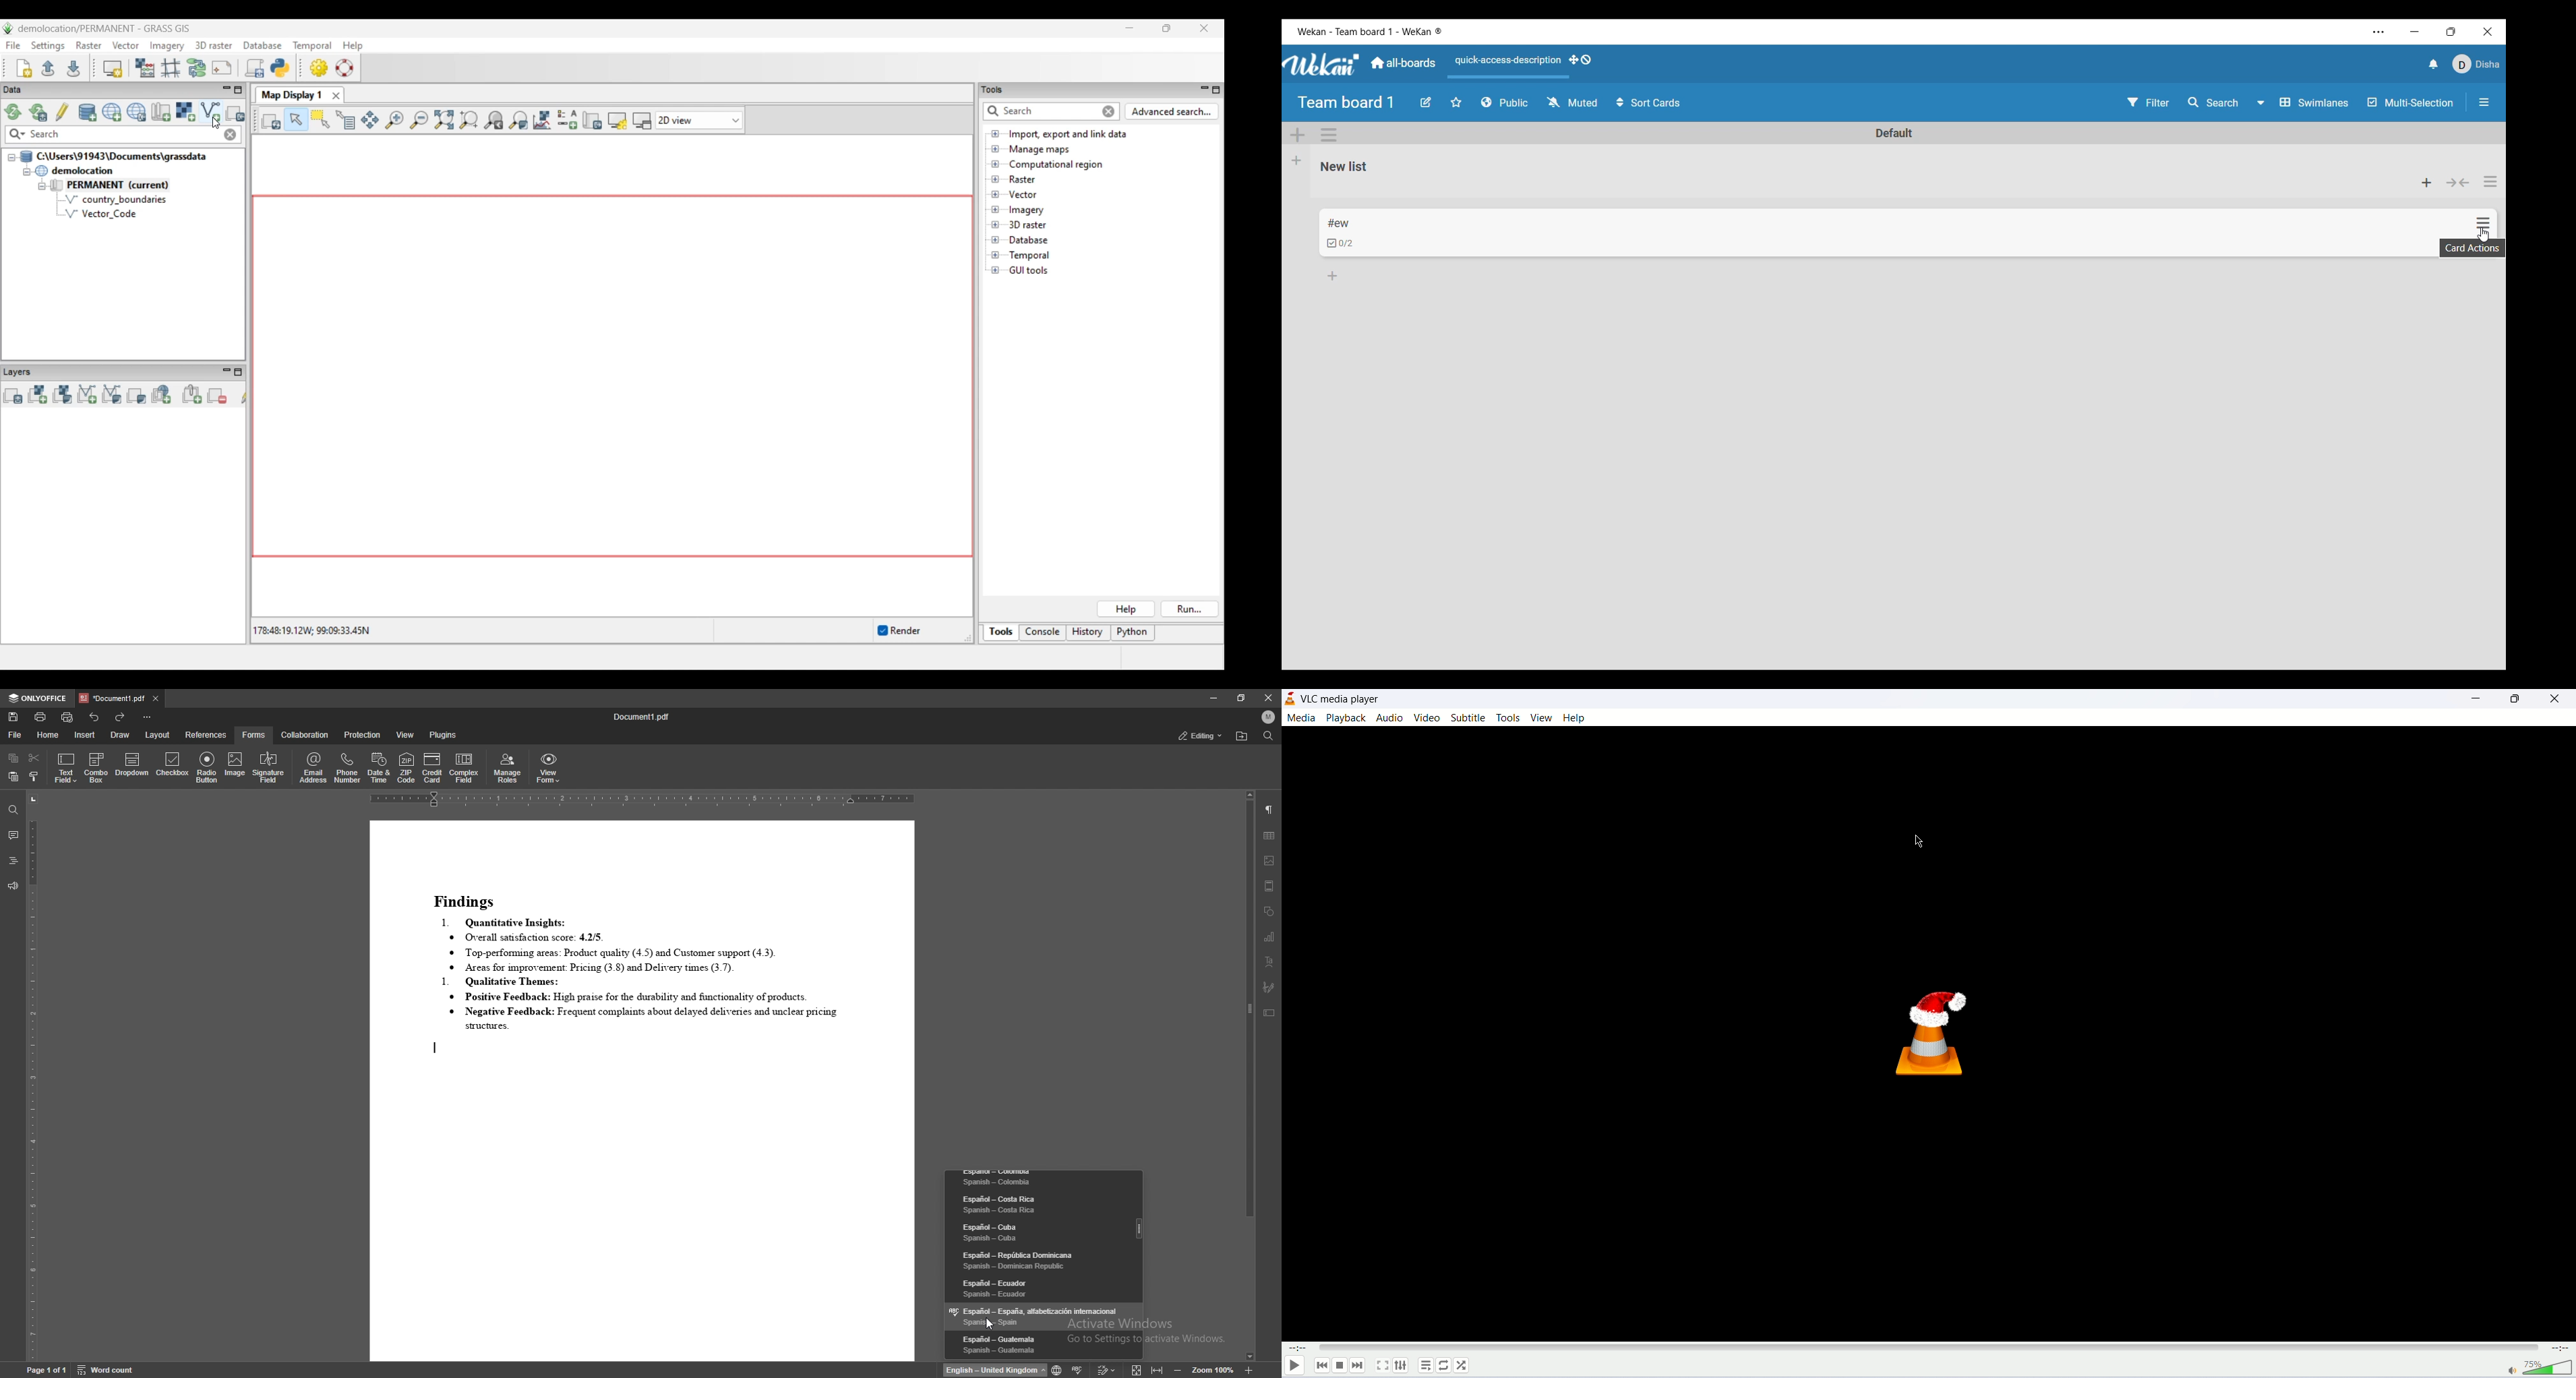  I want to click on view form, so click(549, 768).